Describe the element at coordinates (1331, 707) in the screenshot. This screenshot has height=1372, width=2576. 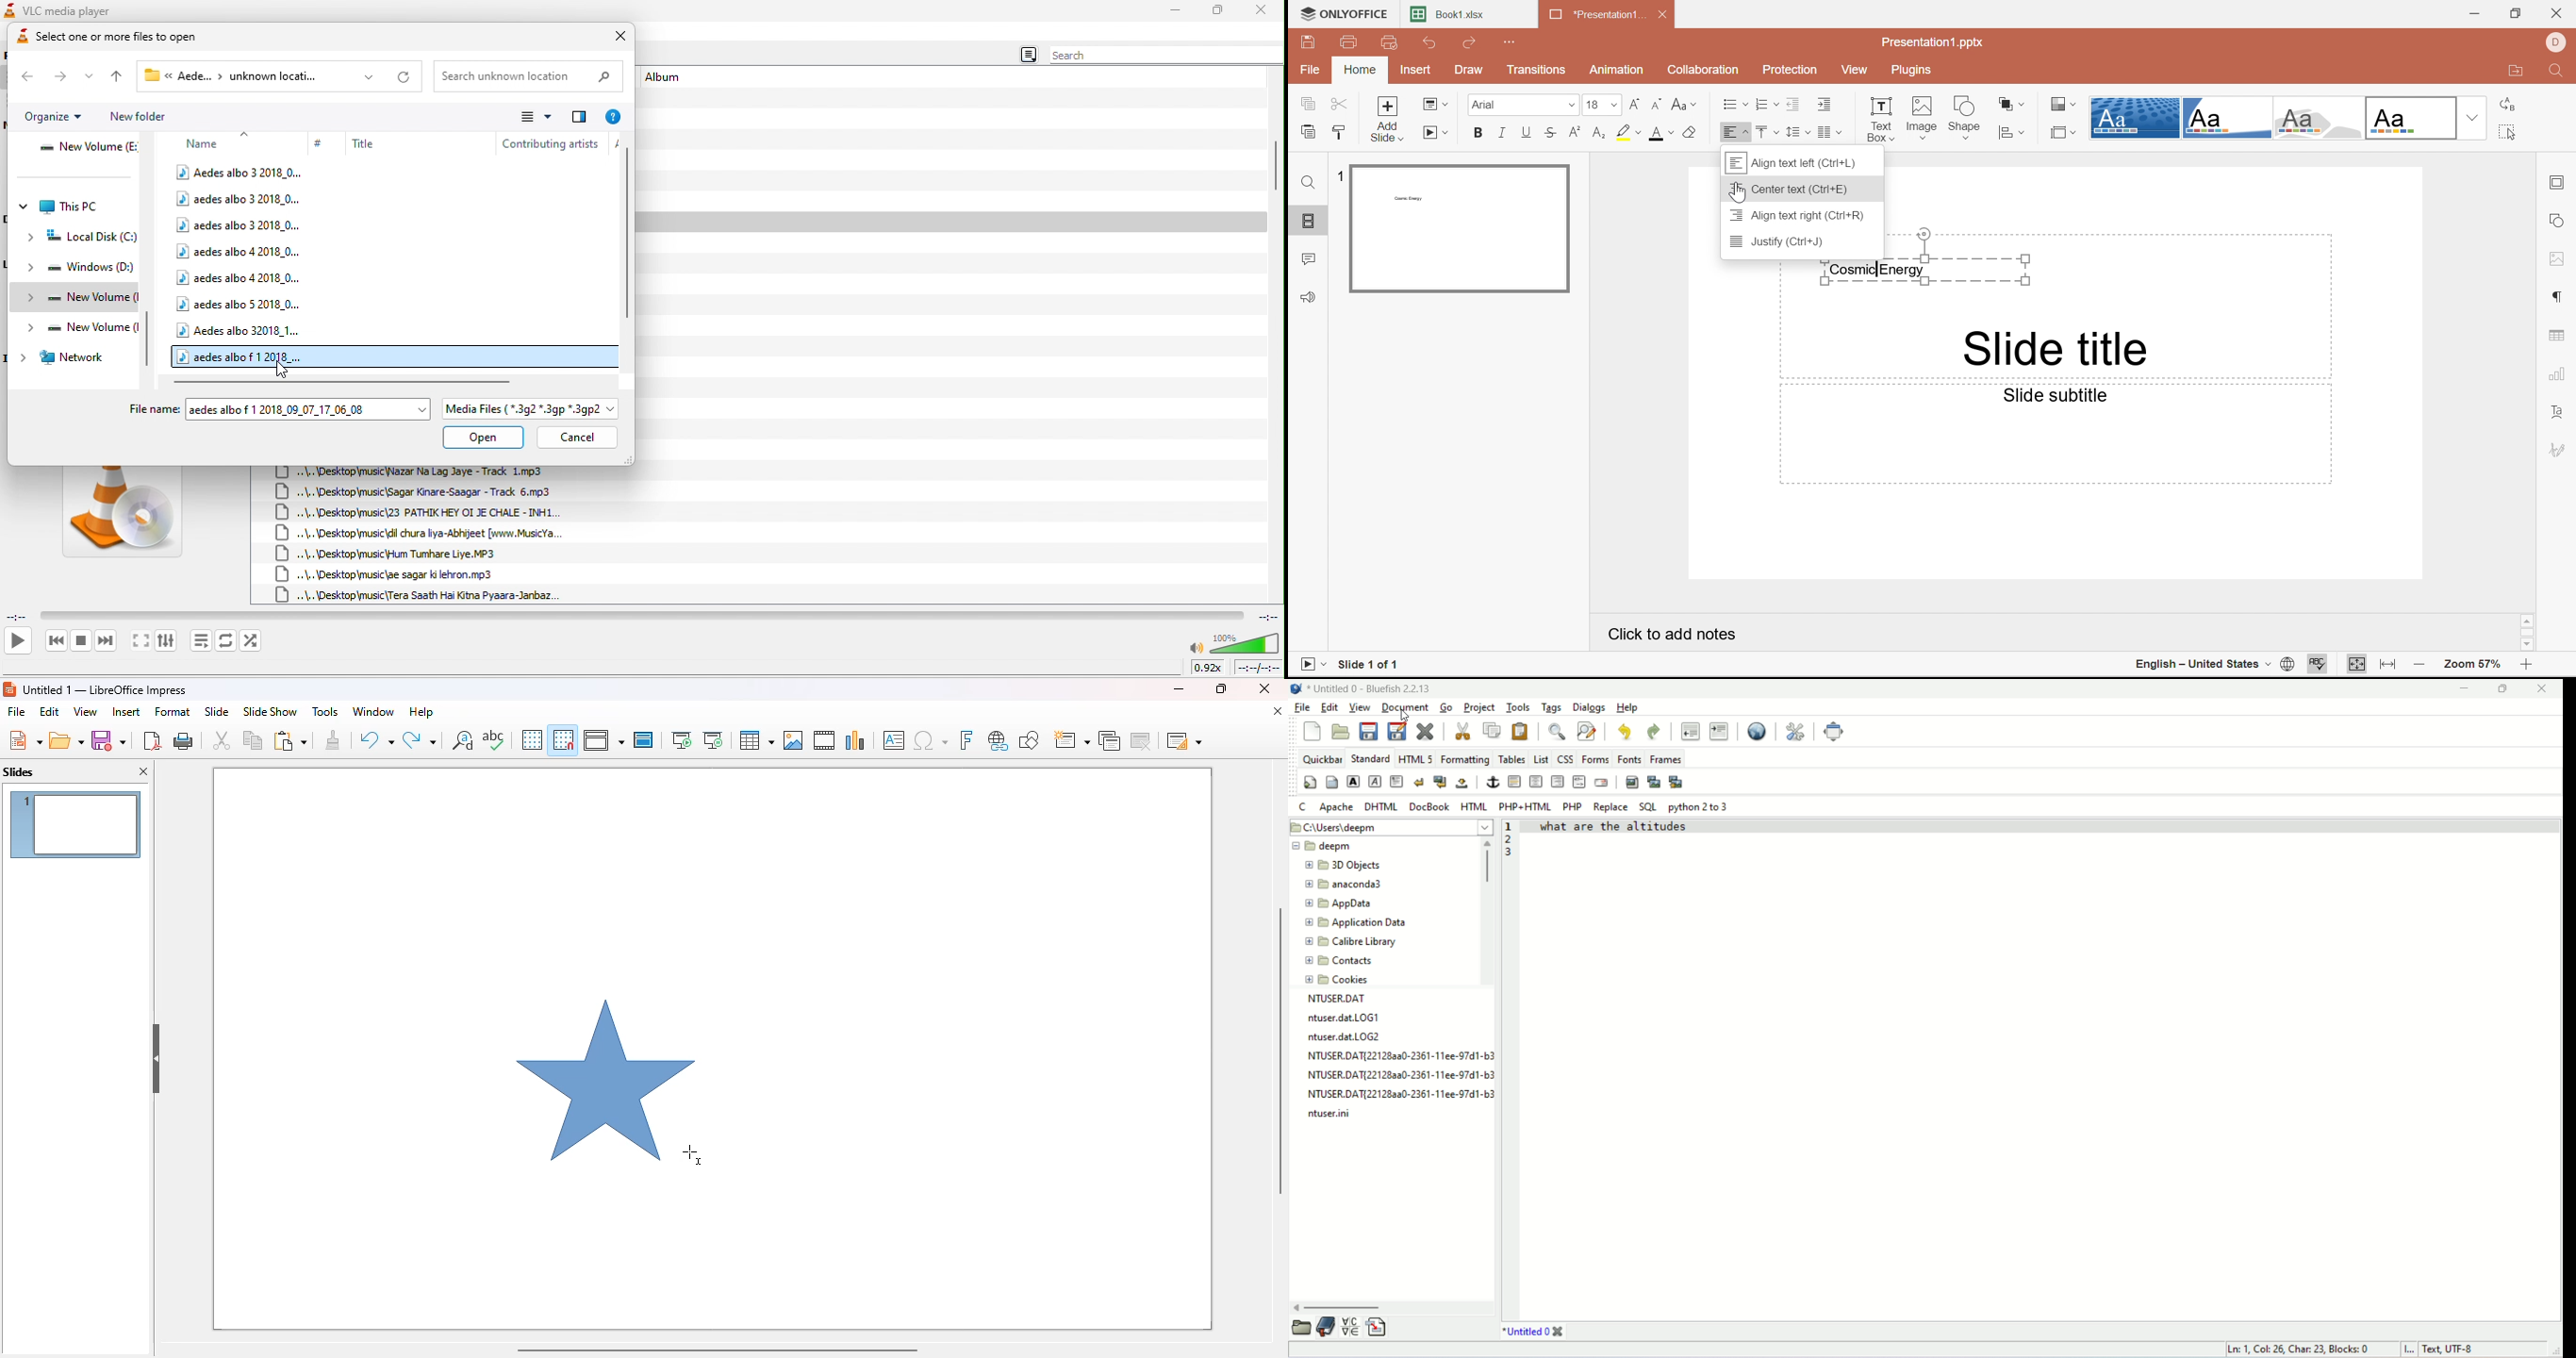
I see `edit` at that location.